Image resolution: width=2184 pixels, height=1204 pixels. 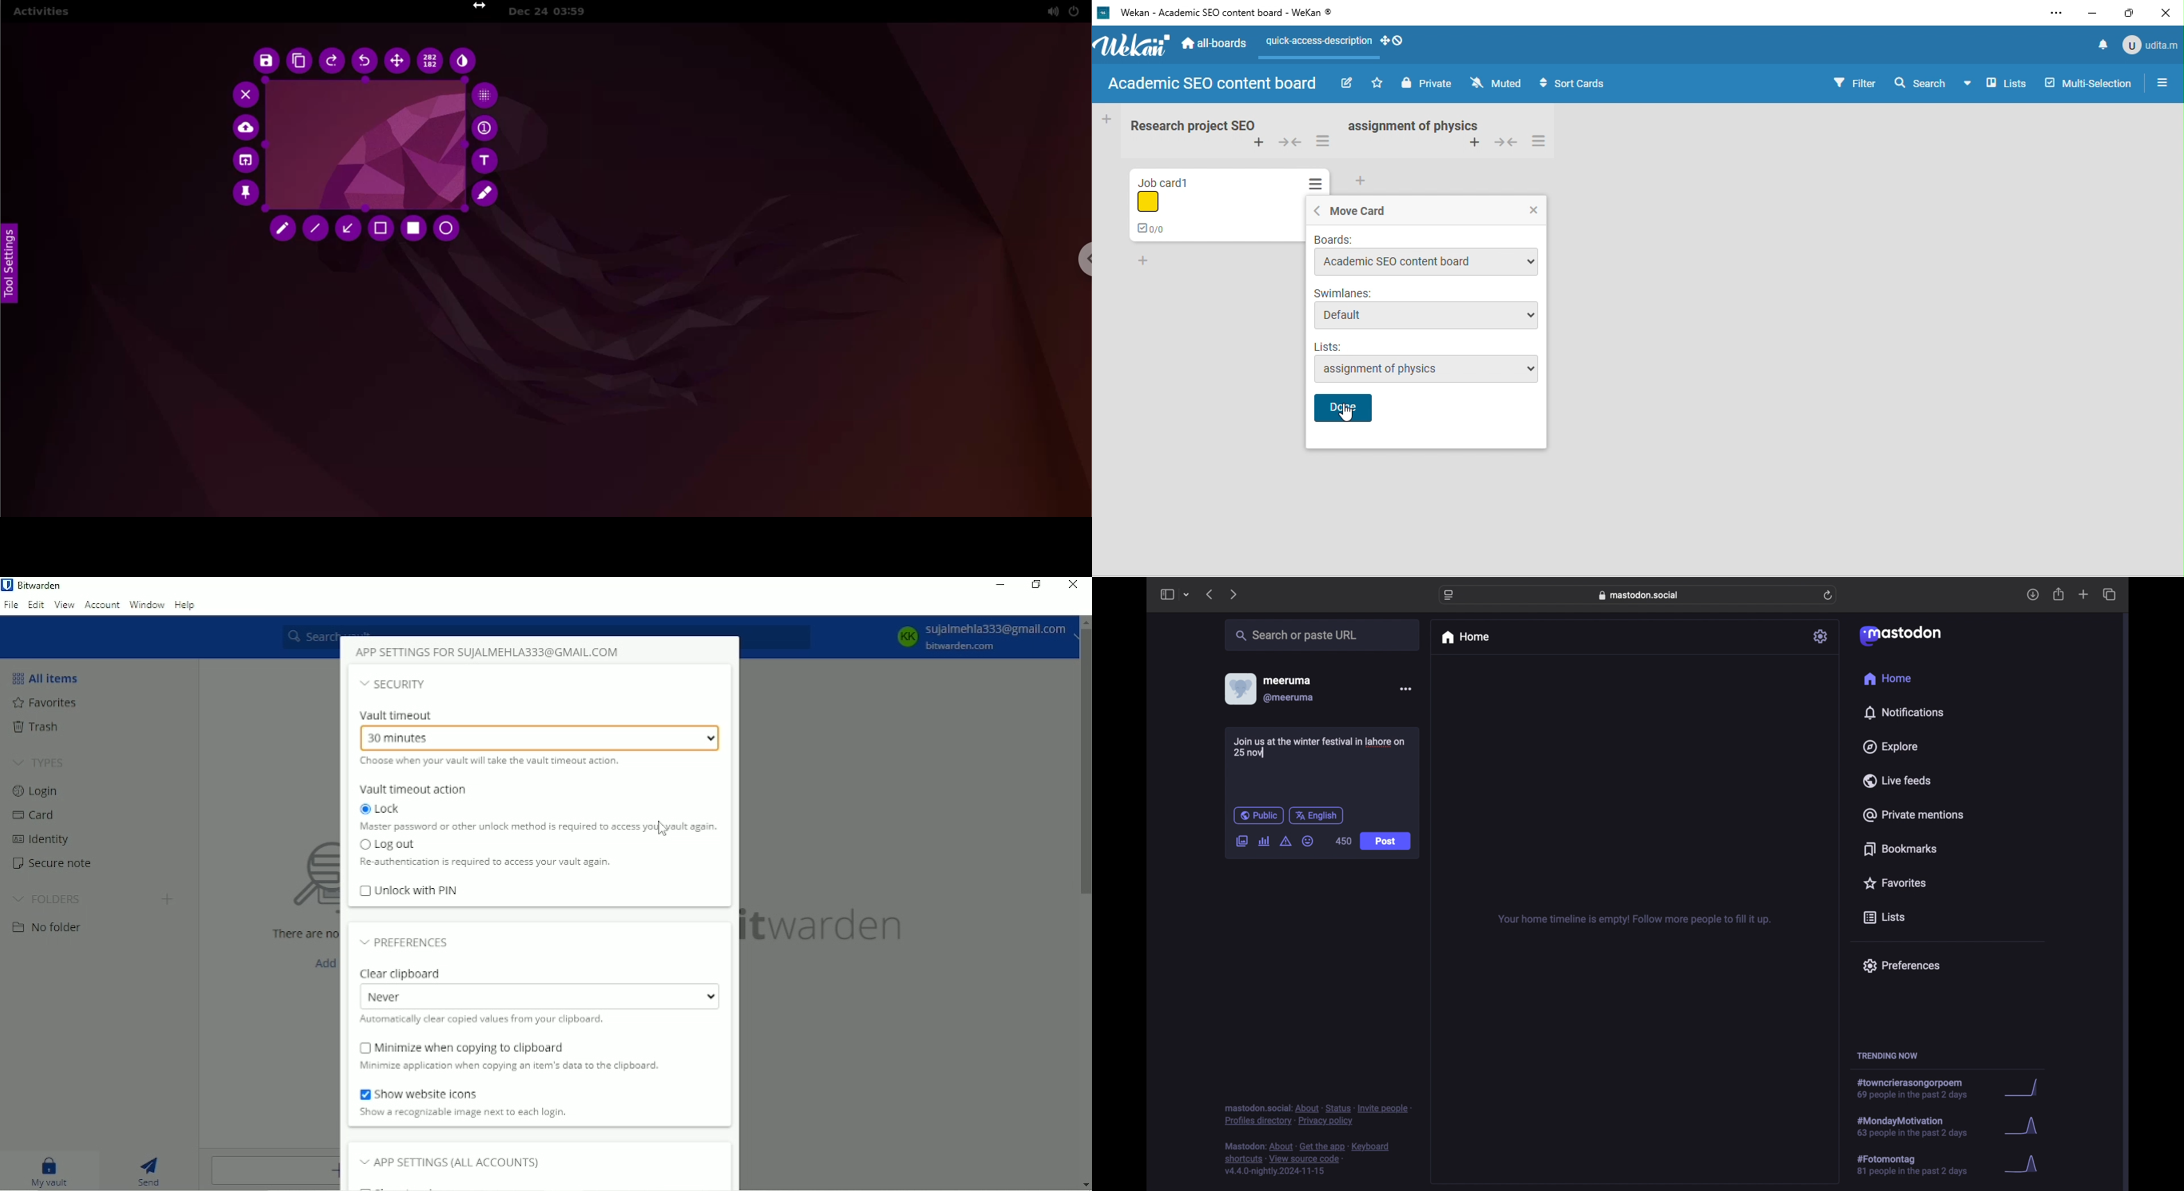 What do you see at coordinates (243, 130) in the screenshot?
I see `upload` at bounding box center [243, 130].